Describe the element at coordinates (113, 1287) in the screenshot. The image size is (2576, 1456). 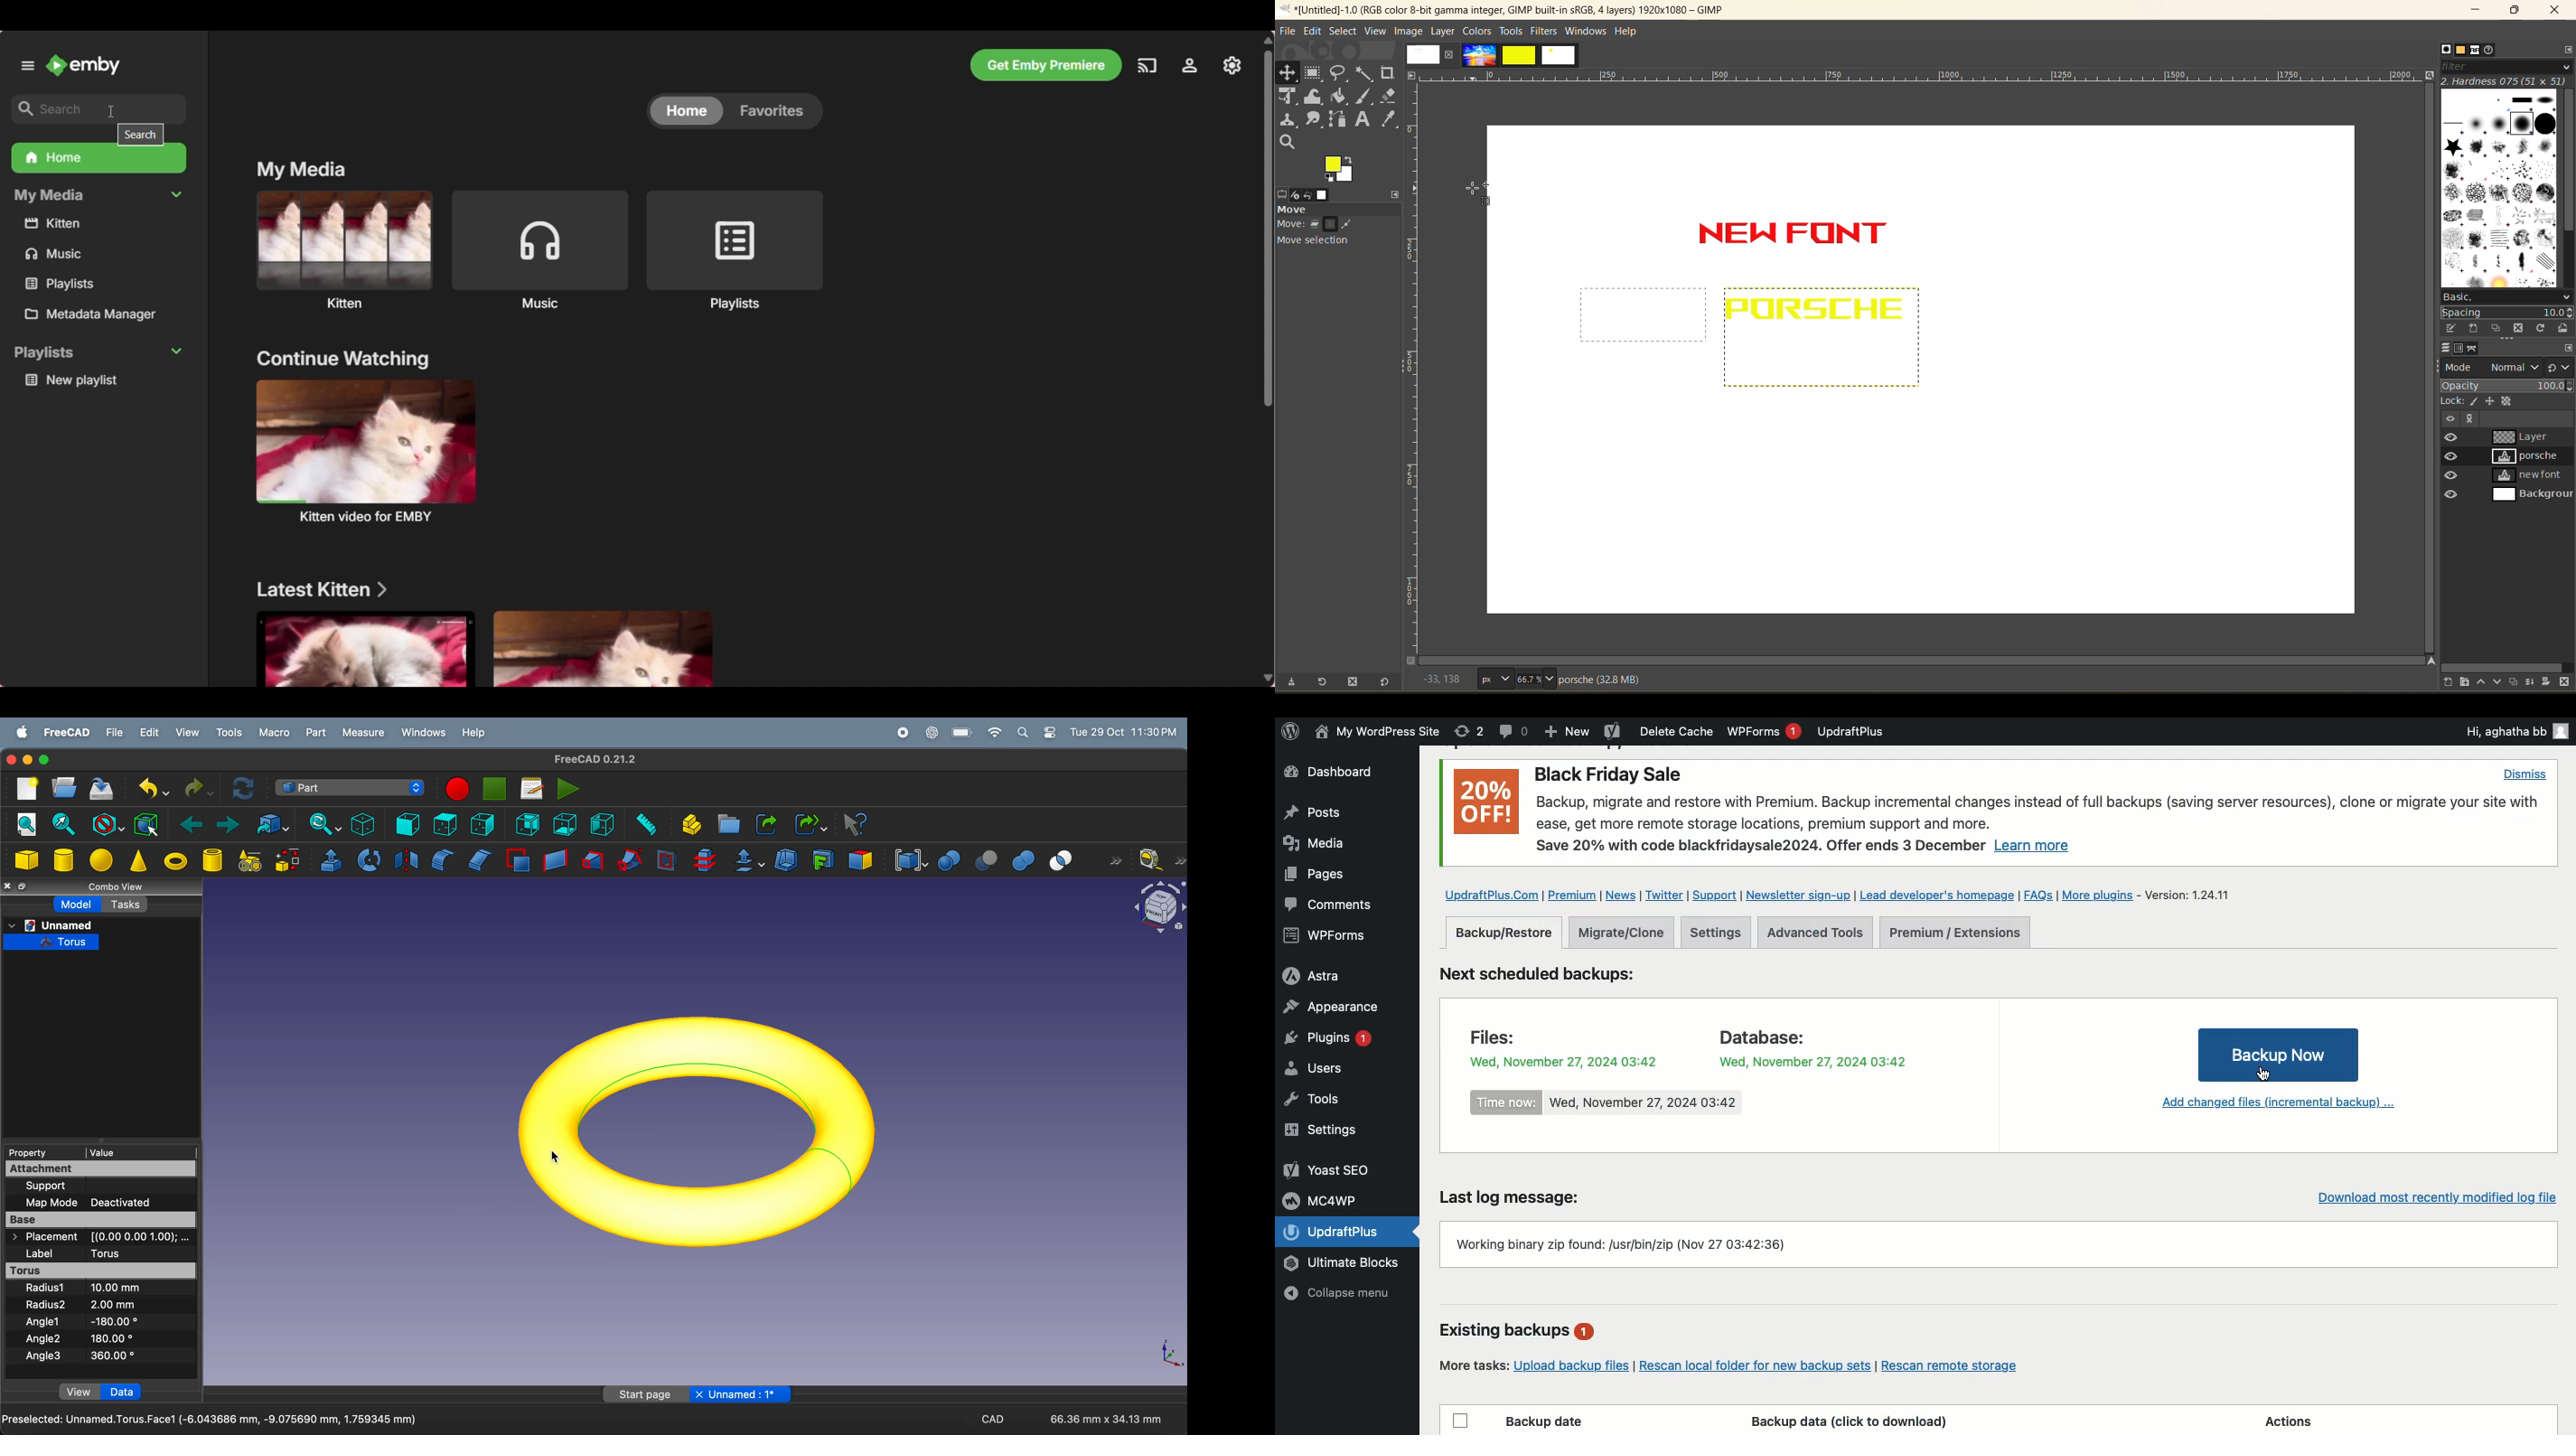
I see `10.00 mm` at that location.